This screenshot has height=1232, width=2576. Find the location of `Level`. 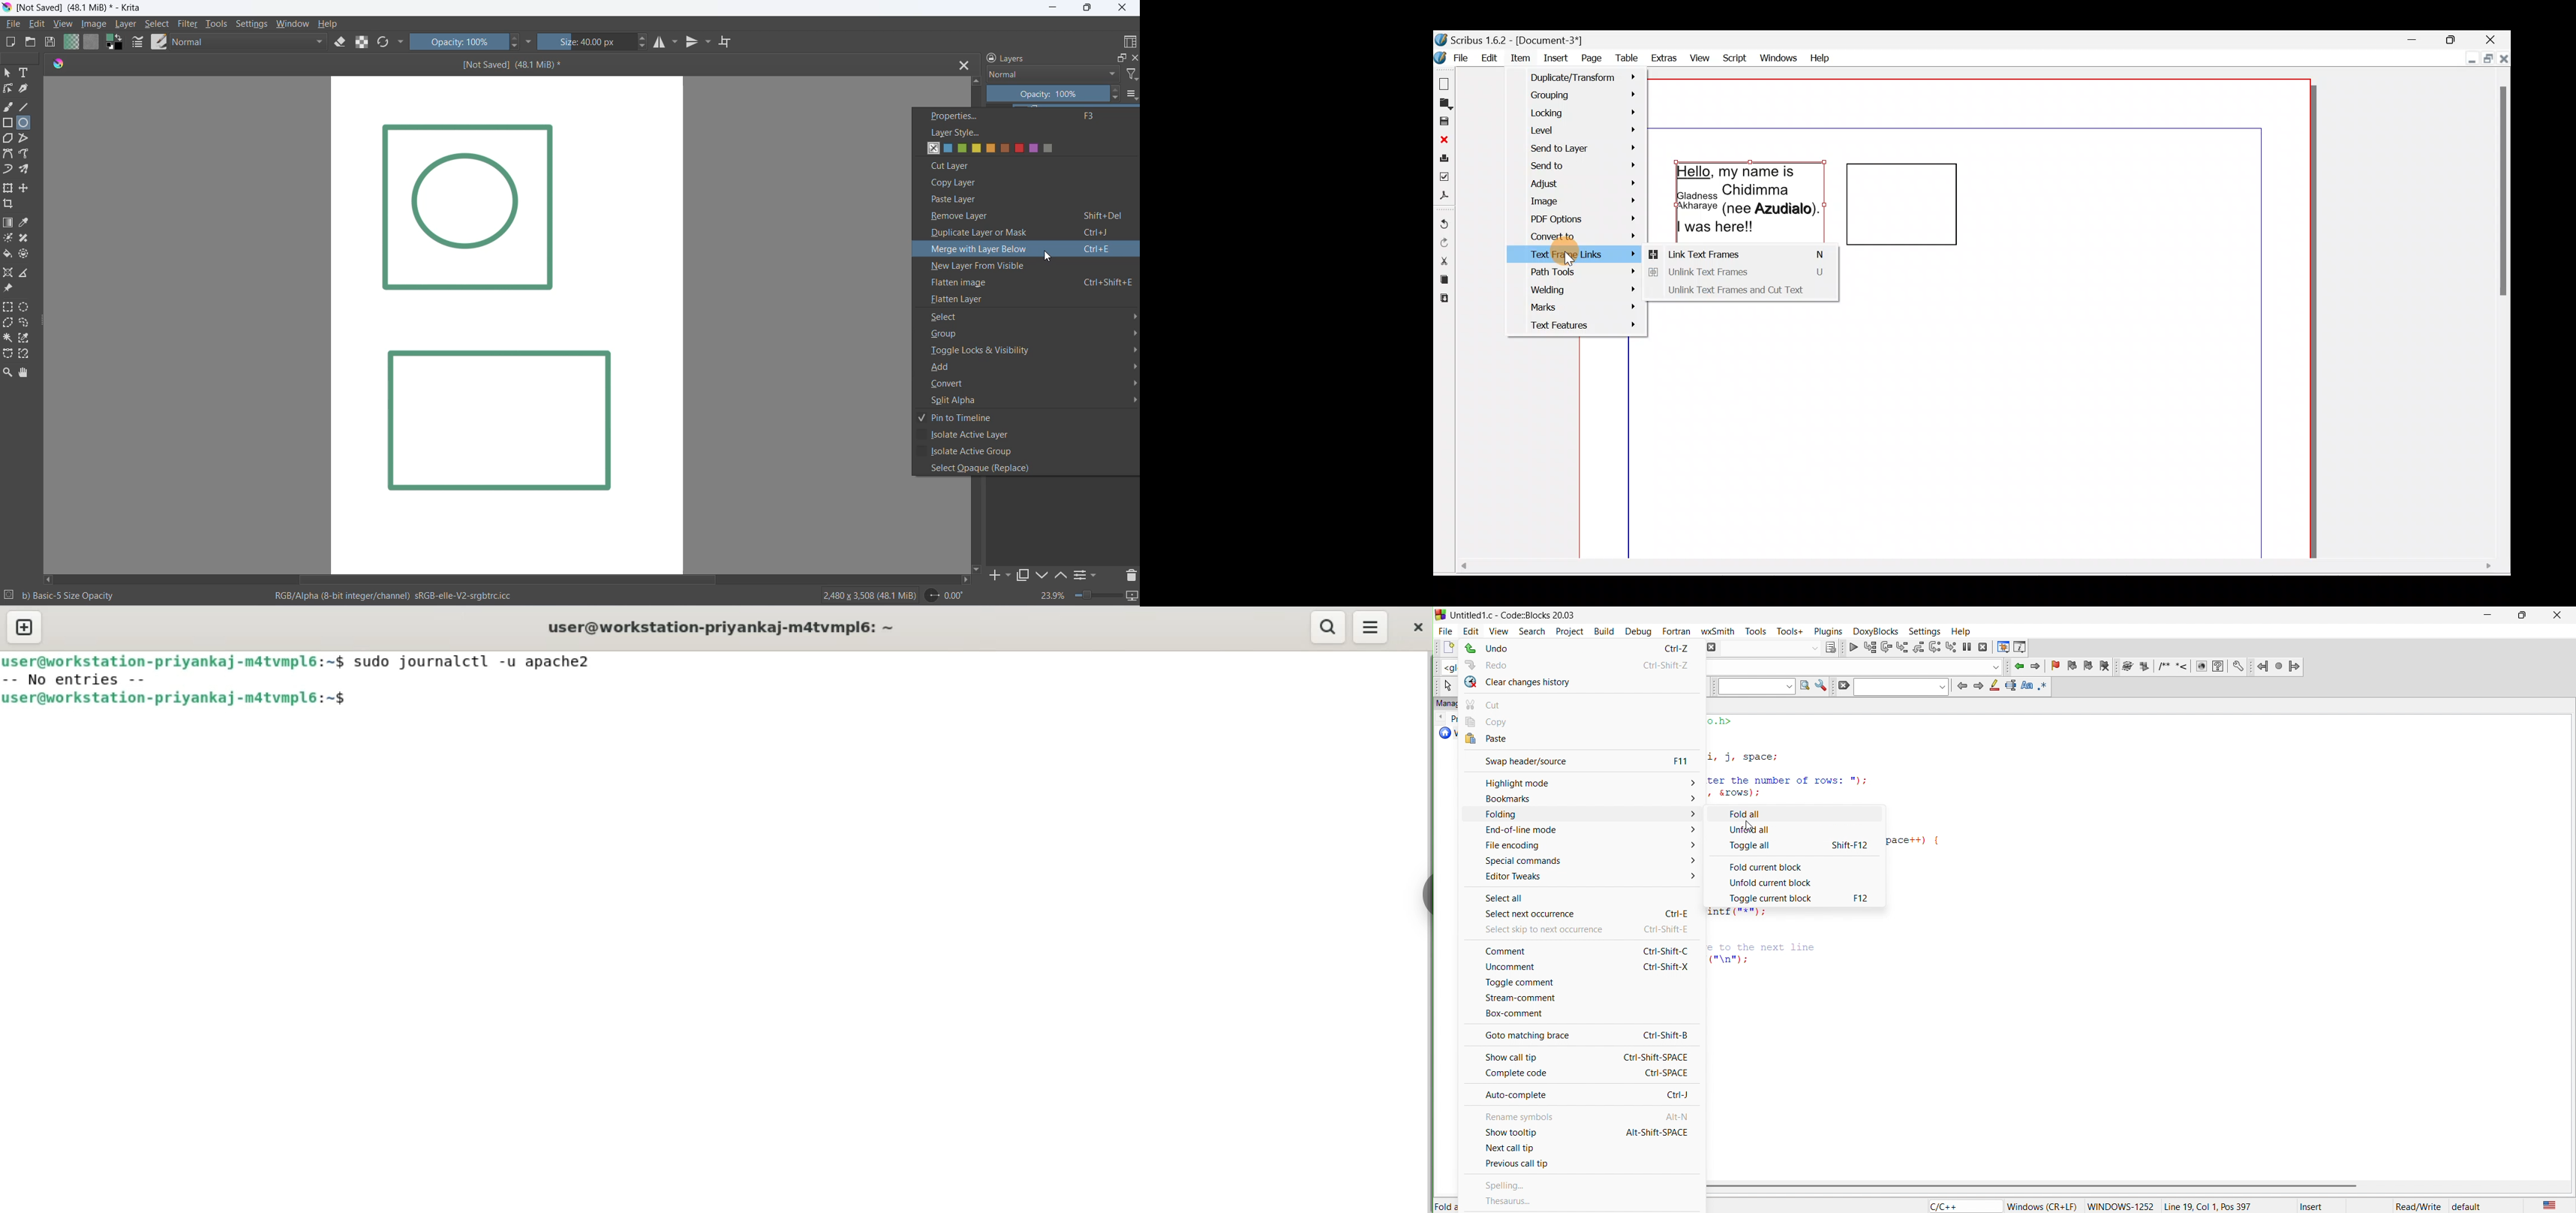

Level is located at coordinates (1583, 131).